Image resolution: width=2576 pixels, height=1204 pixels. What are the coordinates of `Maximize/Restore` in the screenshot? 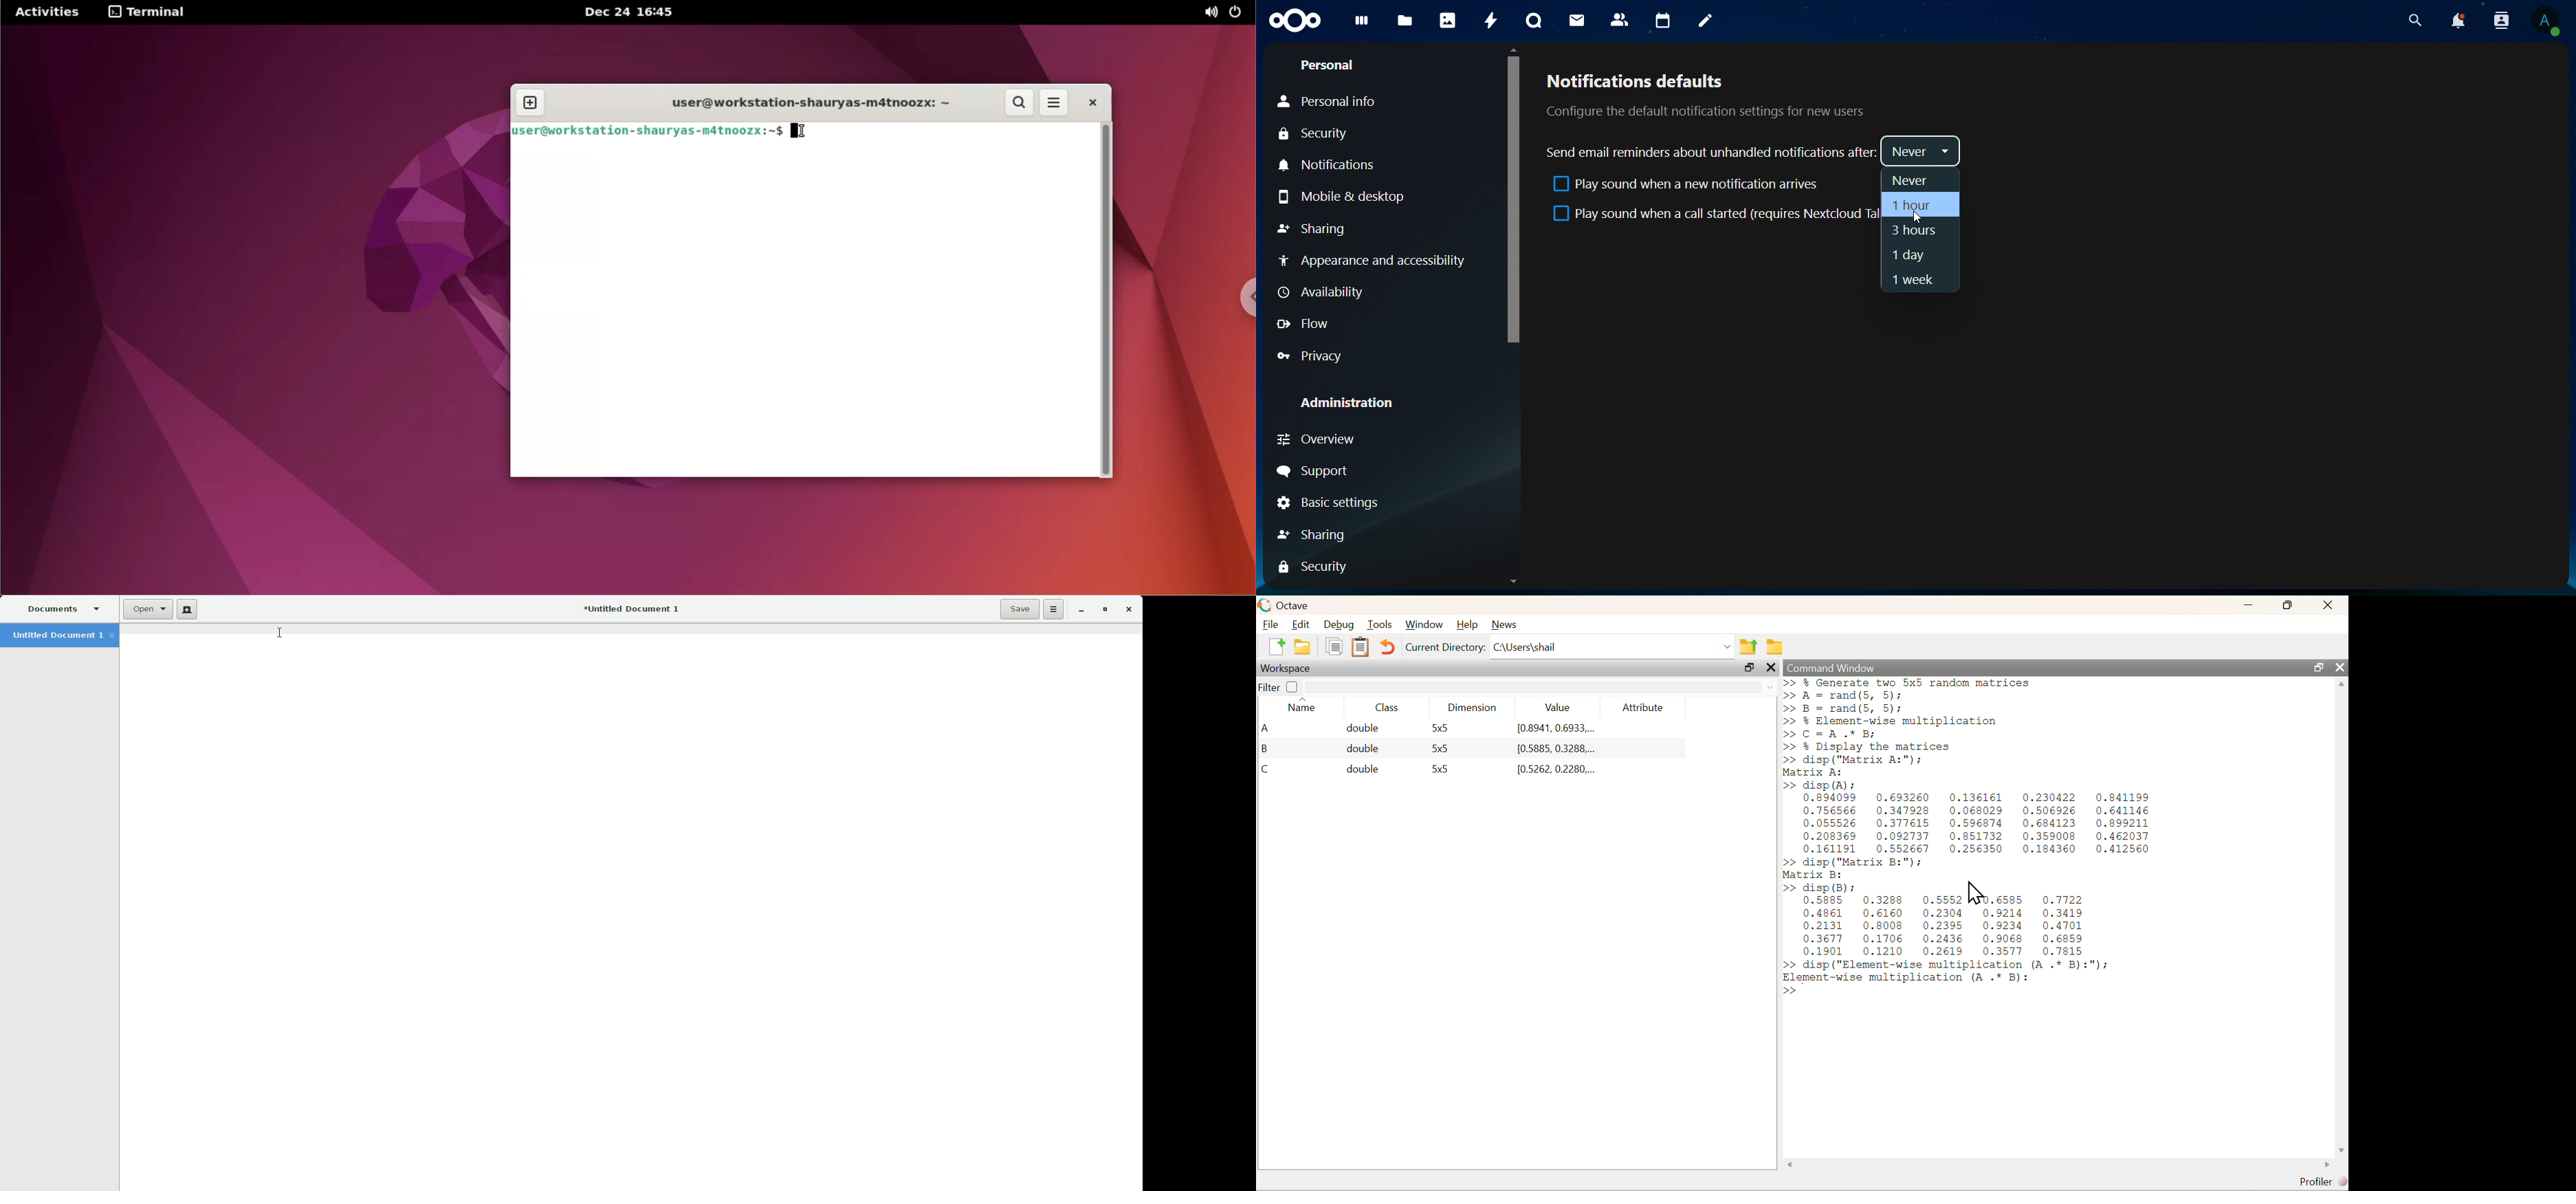 It's located at (1748, 668).